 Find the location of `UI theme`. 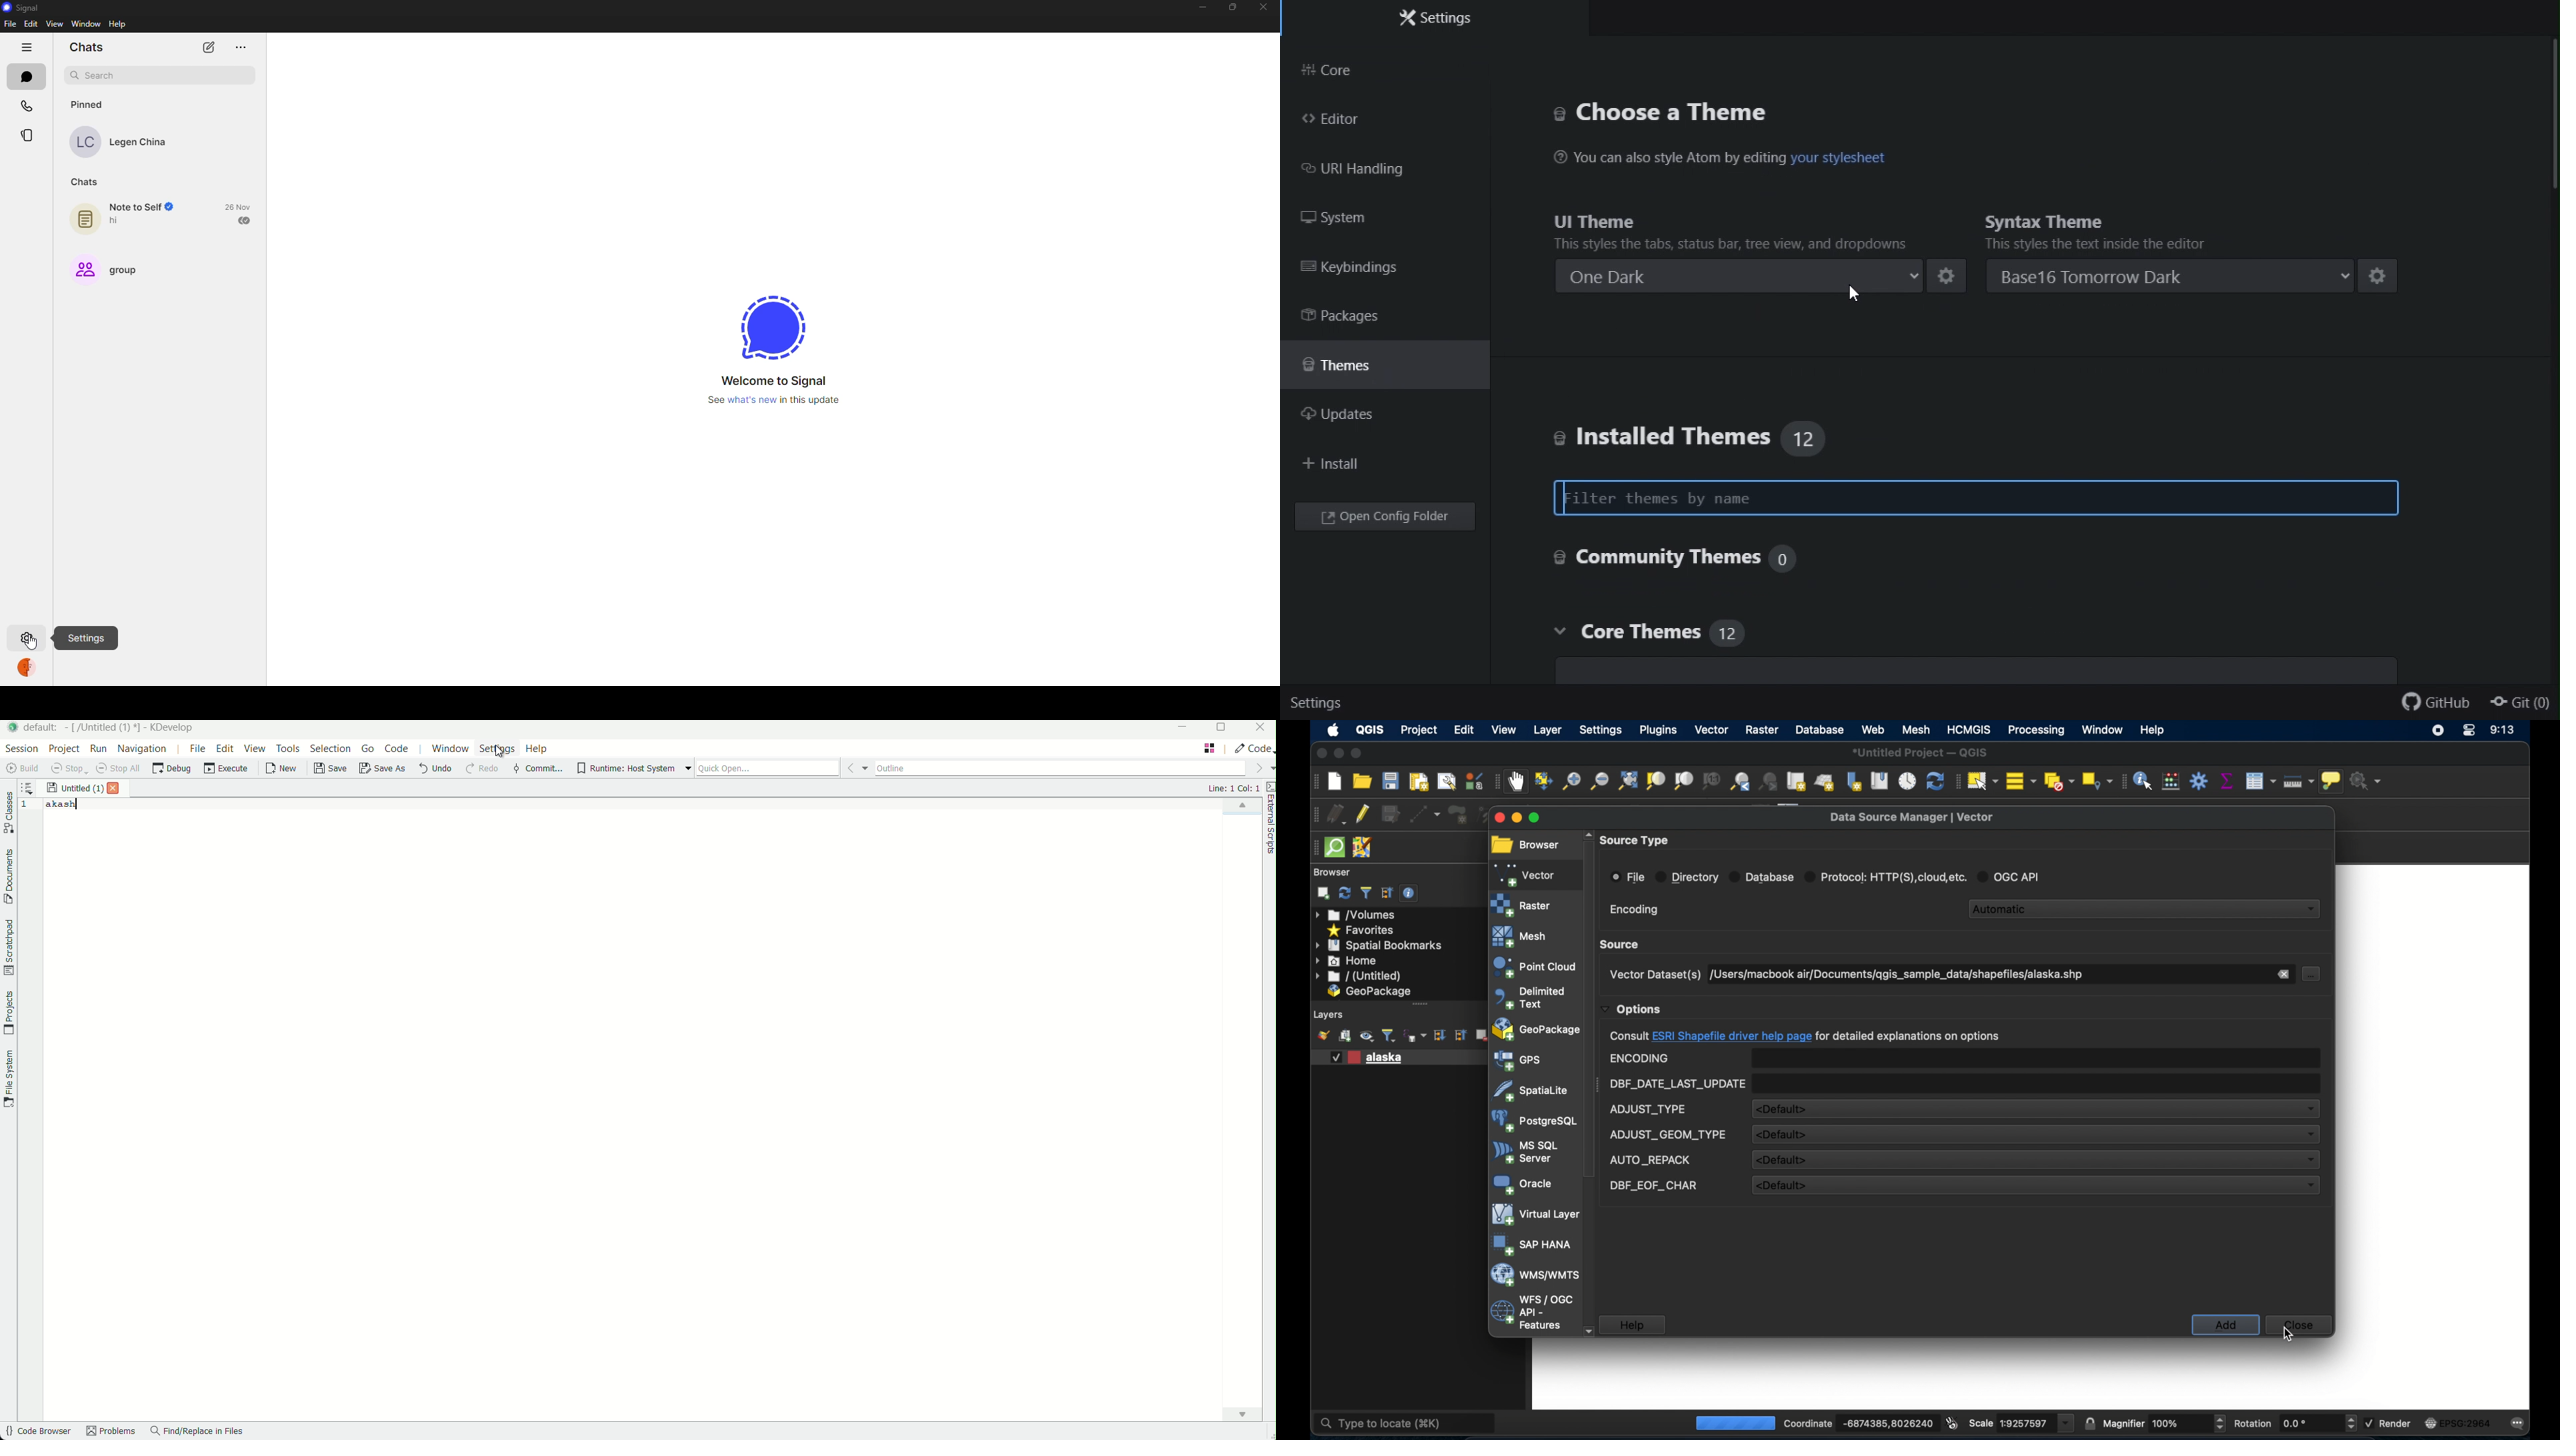

UI theme is located at coordinates (1727, 217).